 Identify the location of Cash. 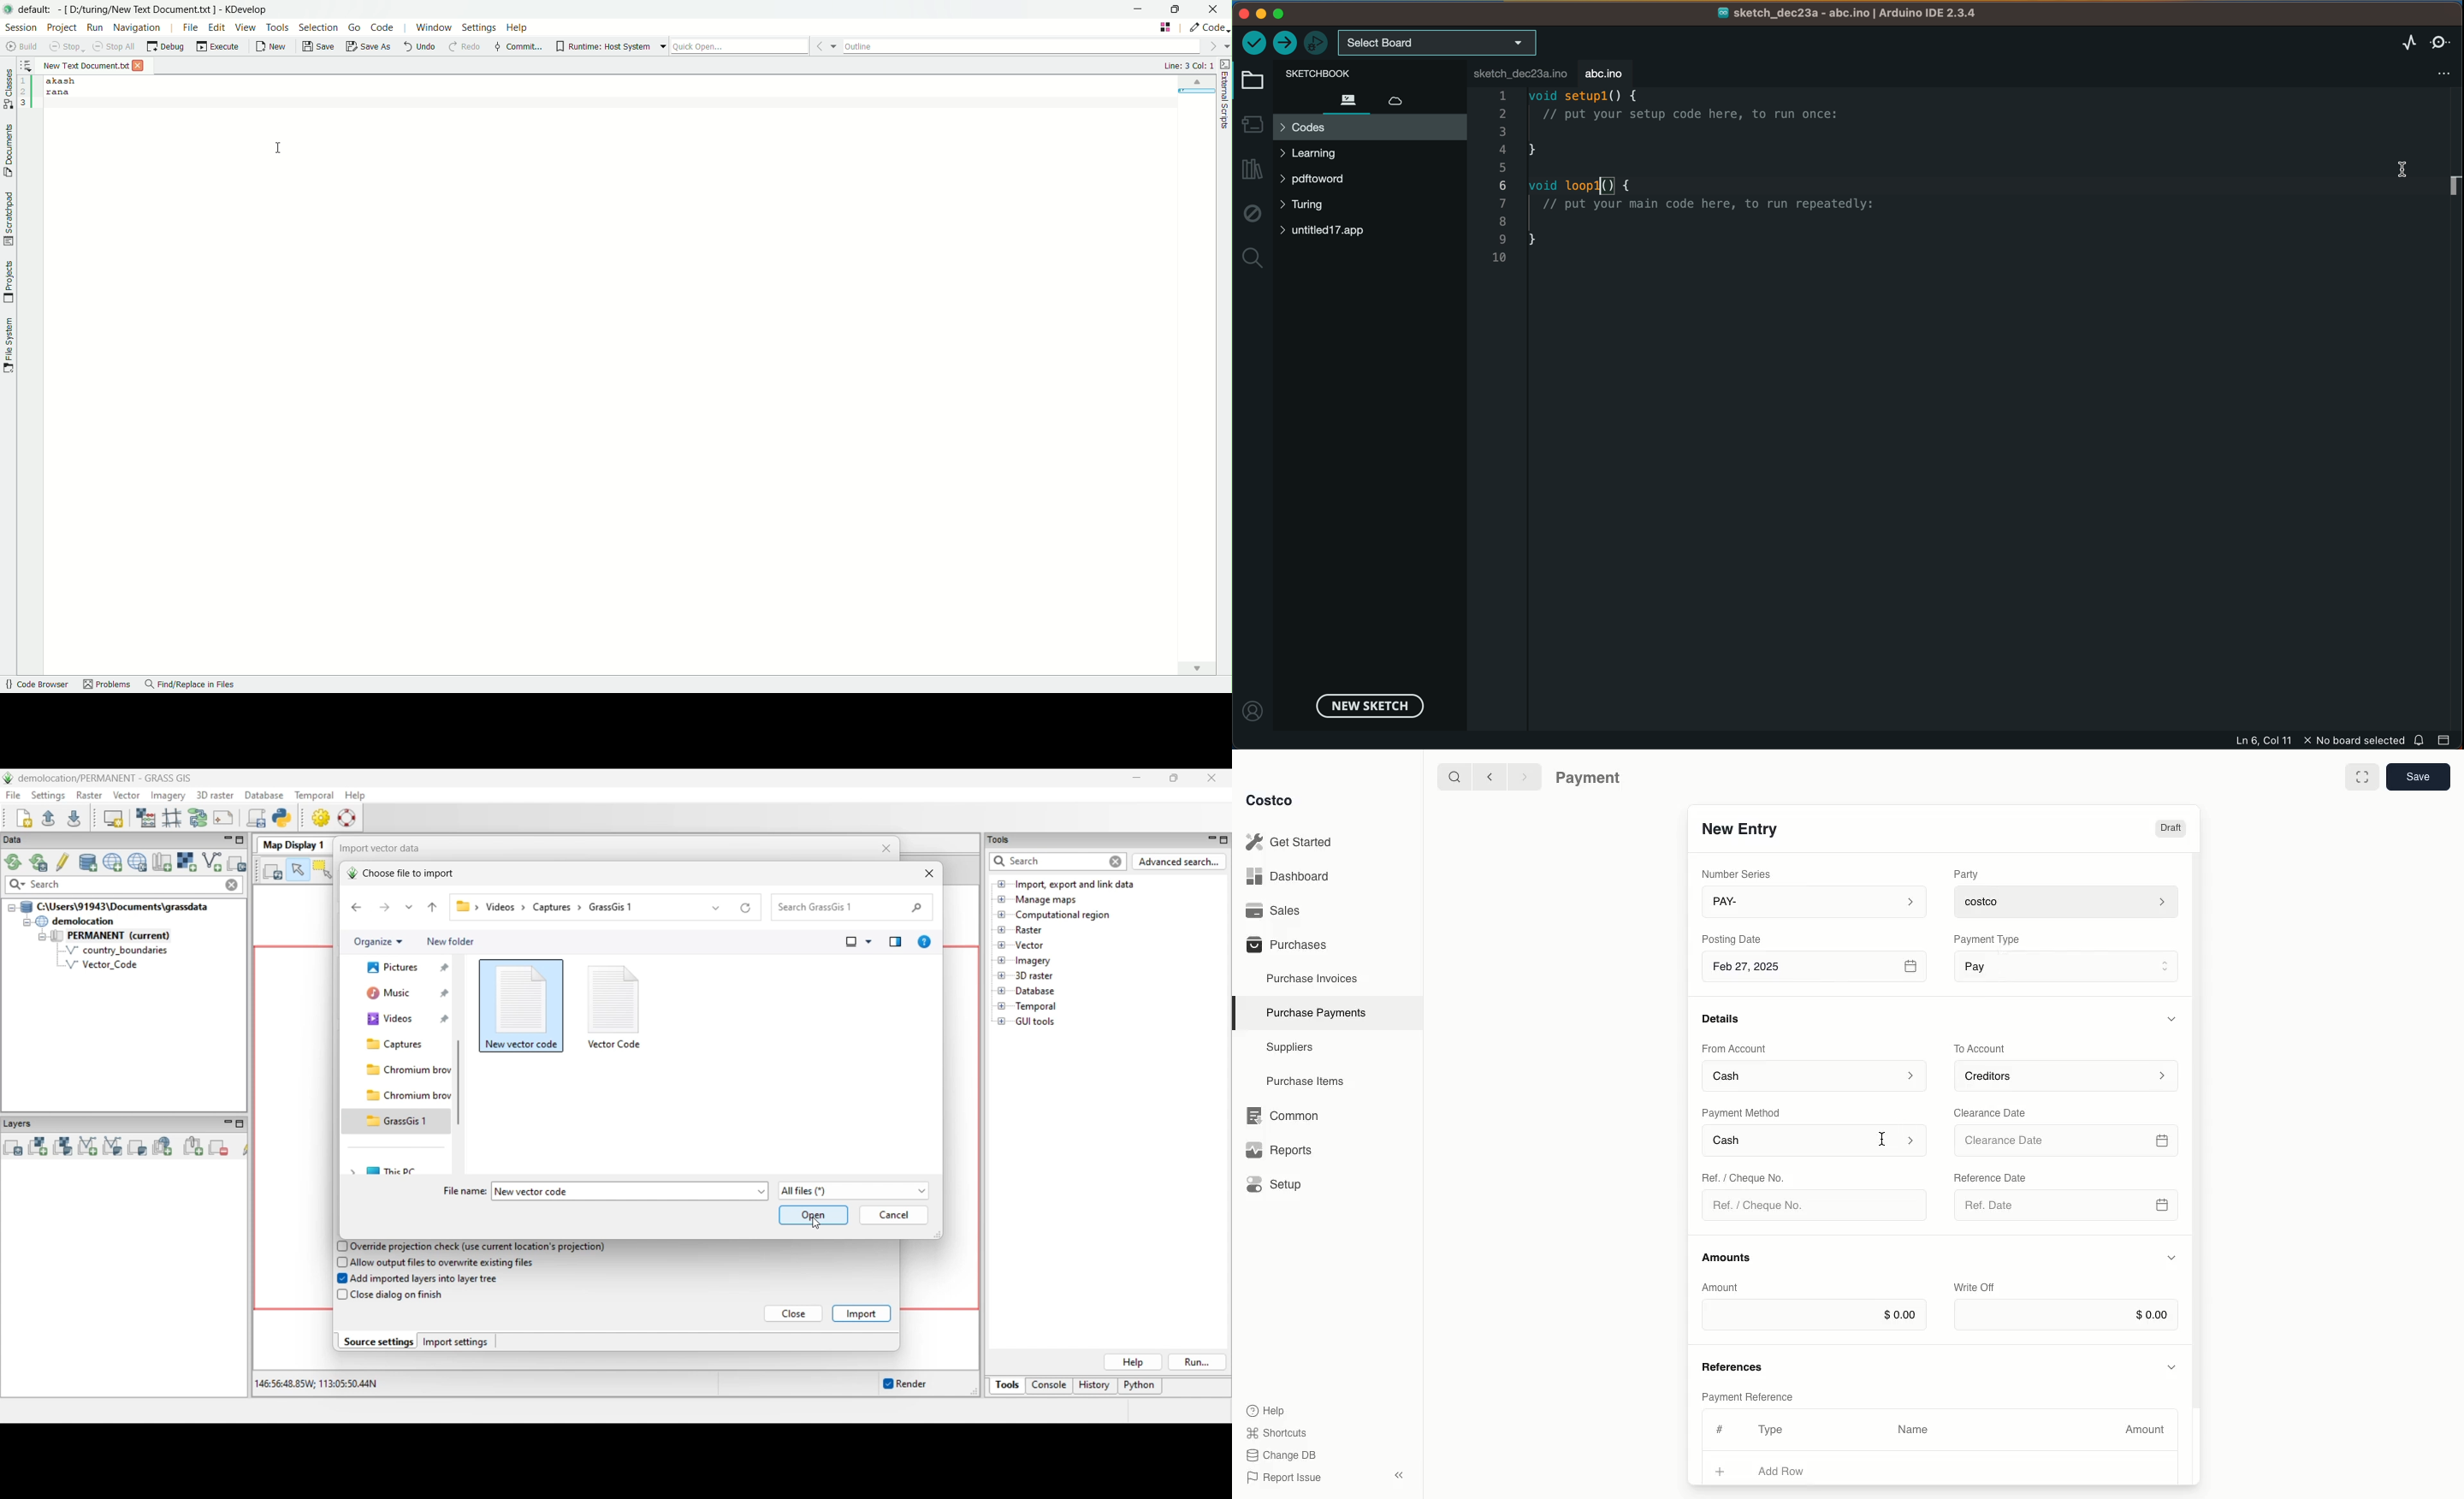
(1815, 1141).